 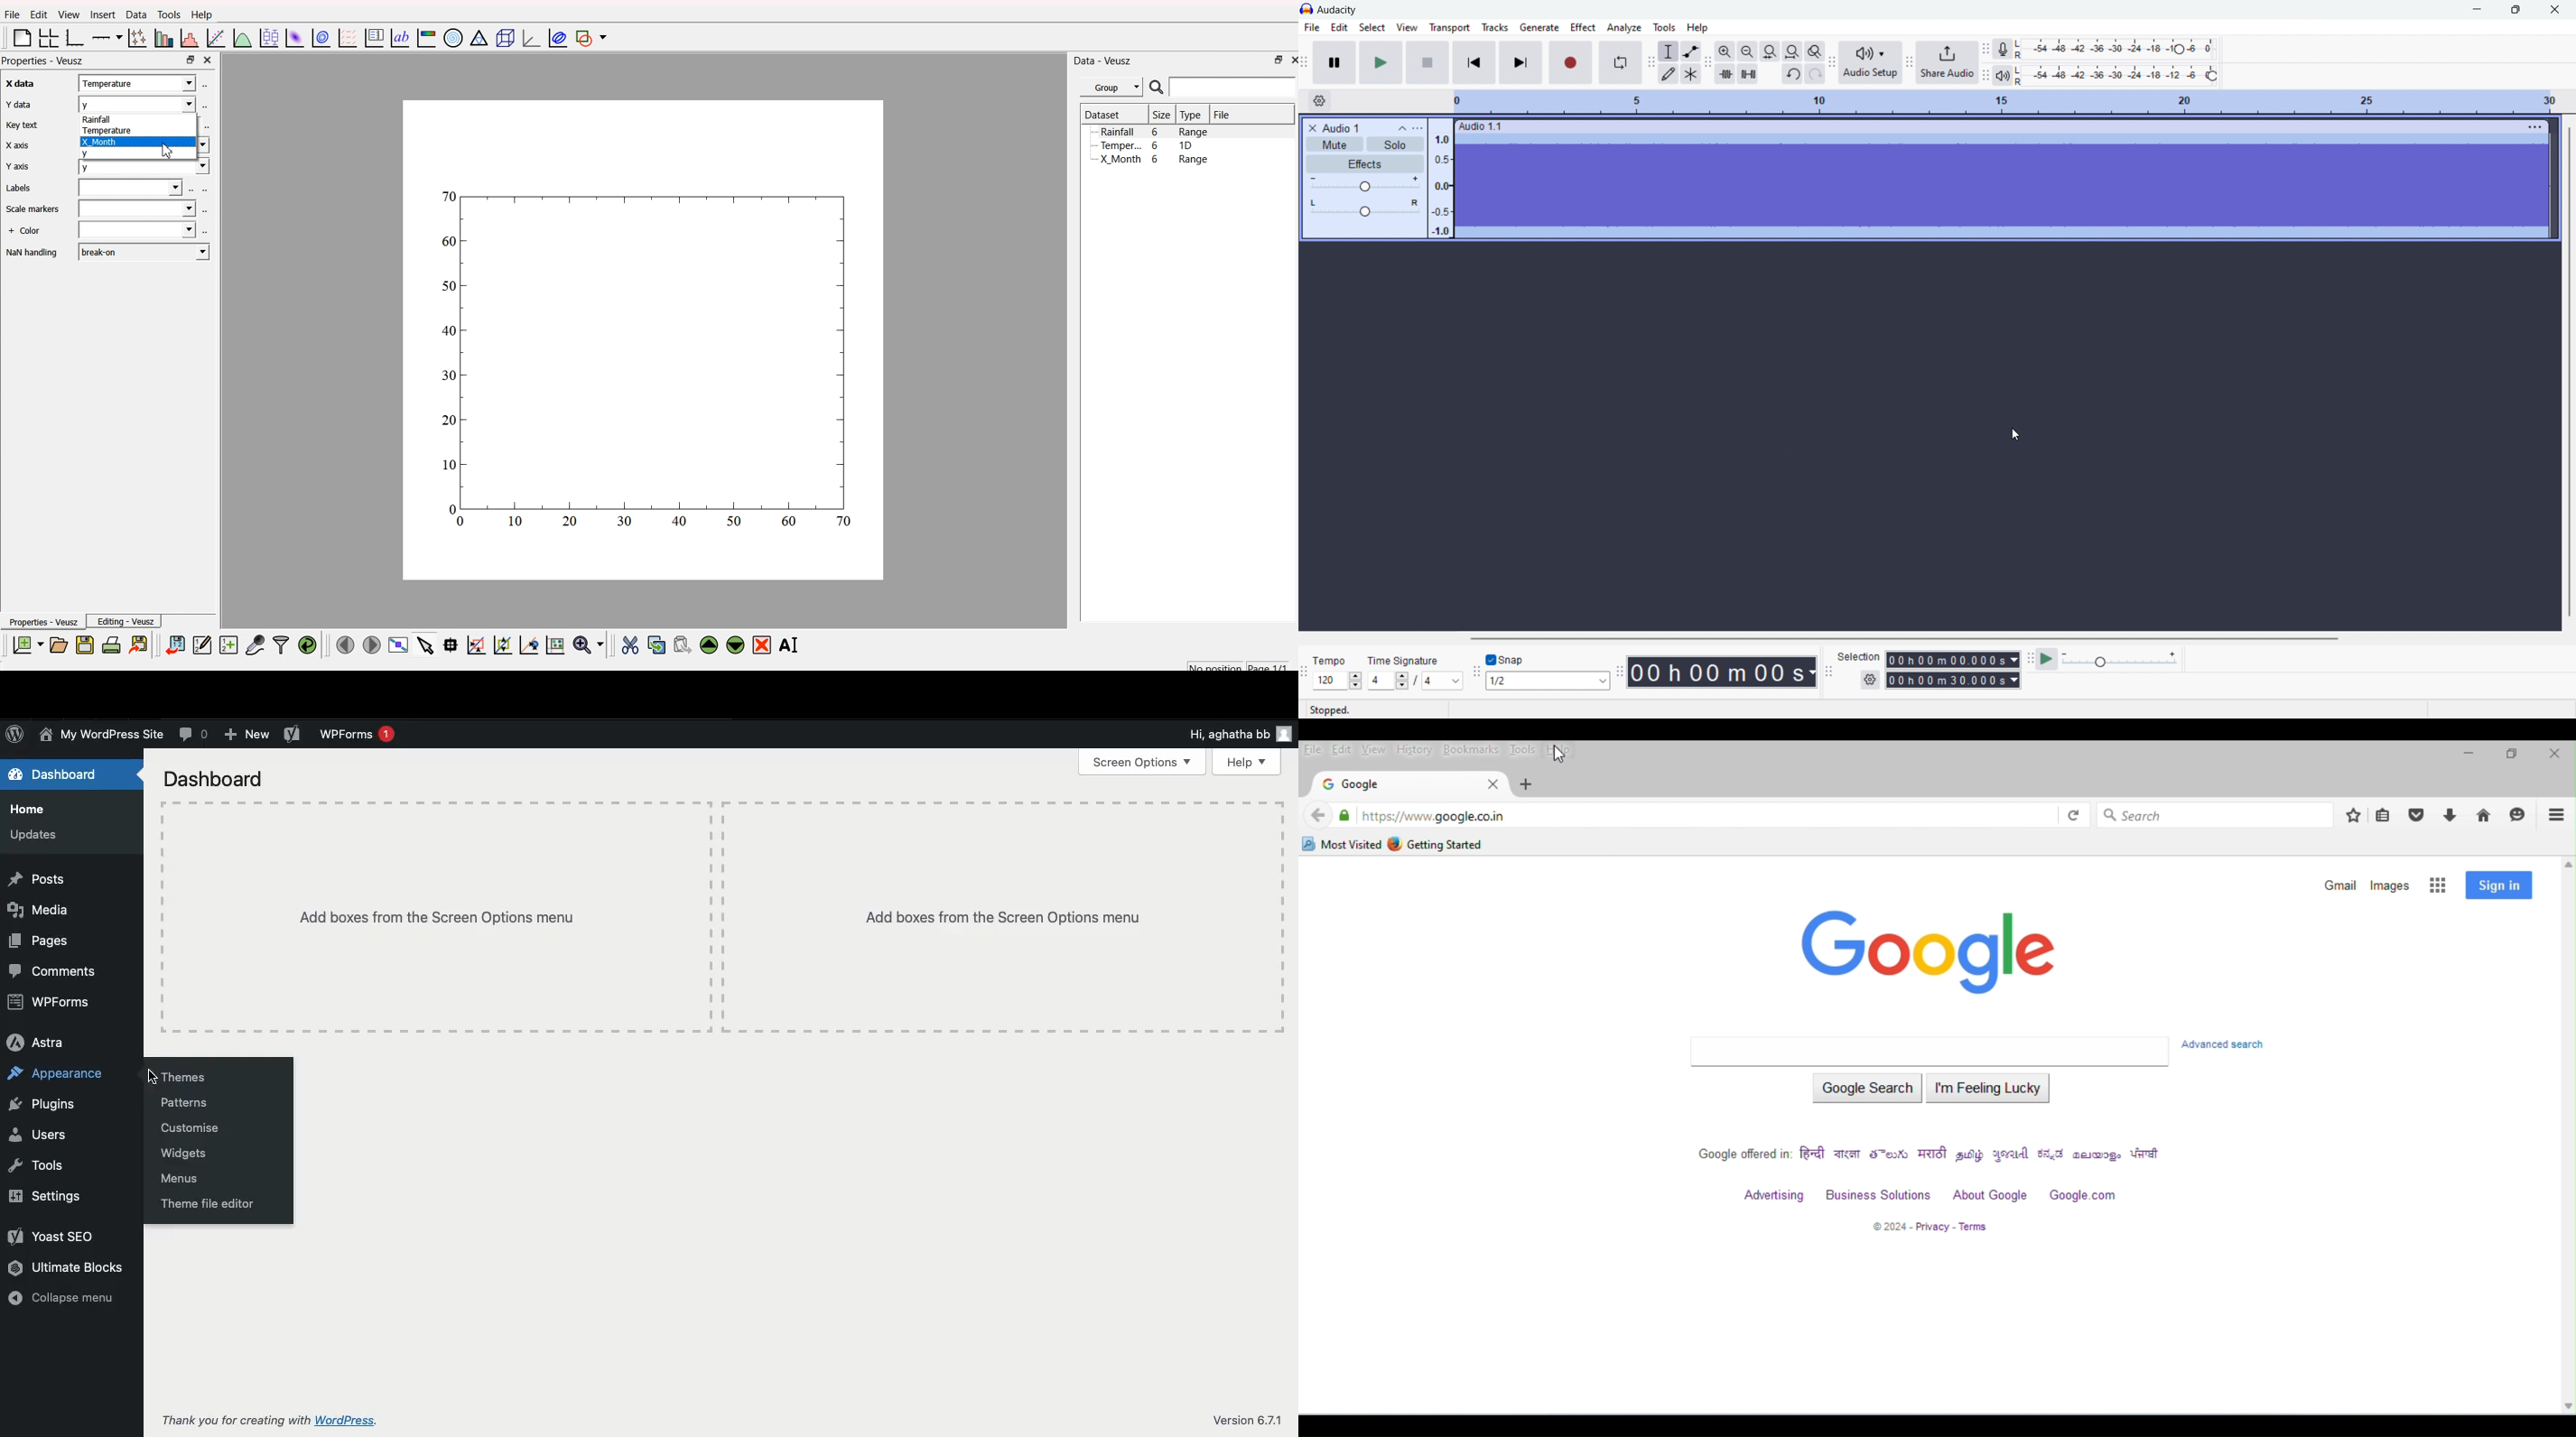 What do you see at coordinates (1954, 681) in the screenshot?
I see `end time` at bounding box center [1954, 681].